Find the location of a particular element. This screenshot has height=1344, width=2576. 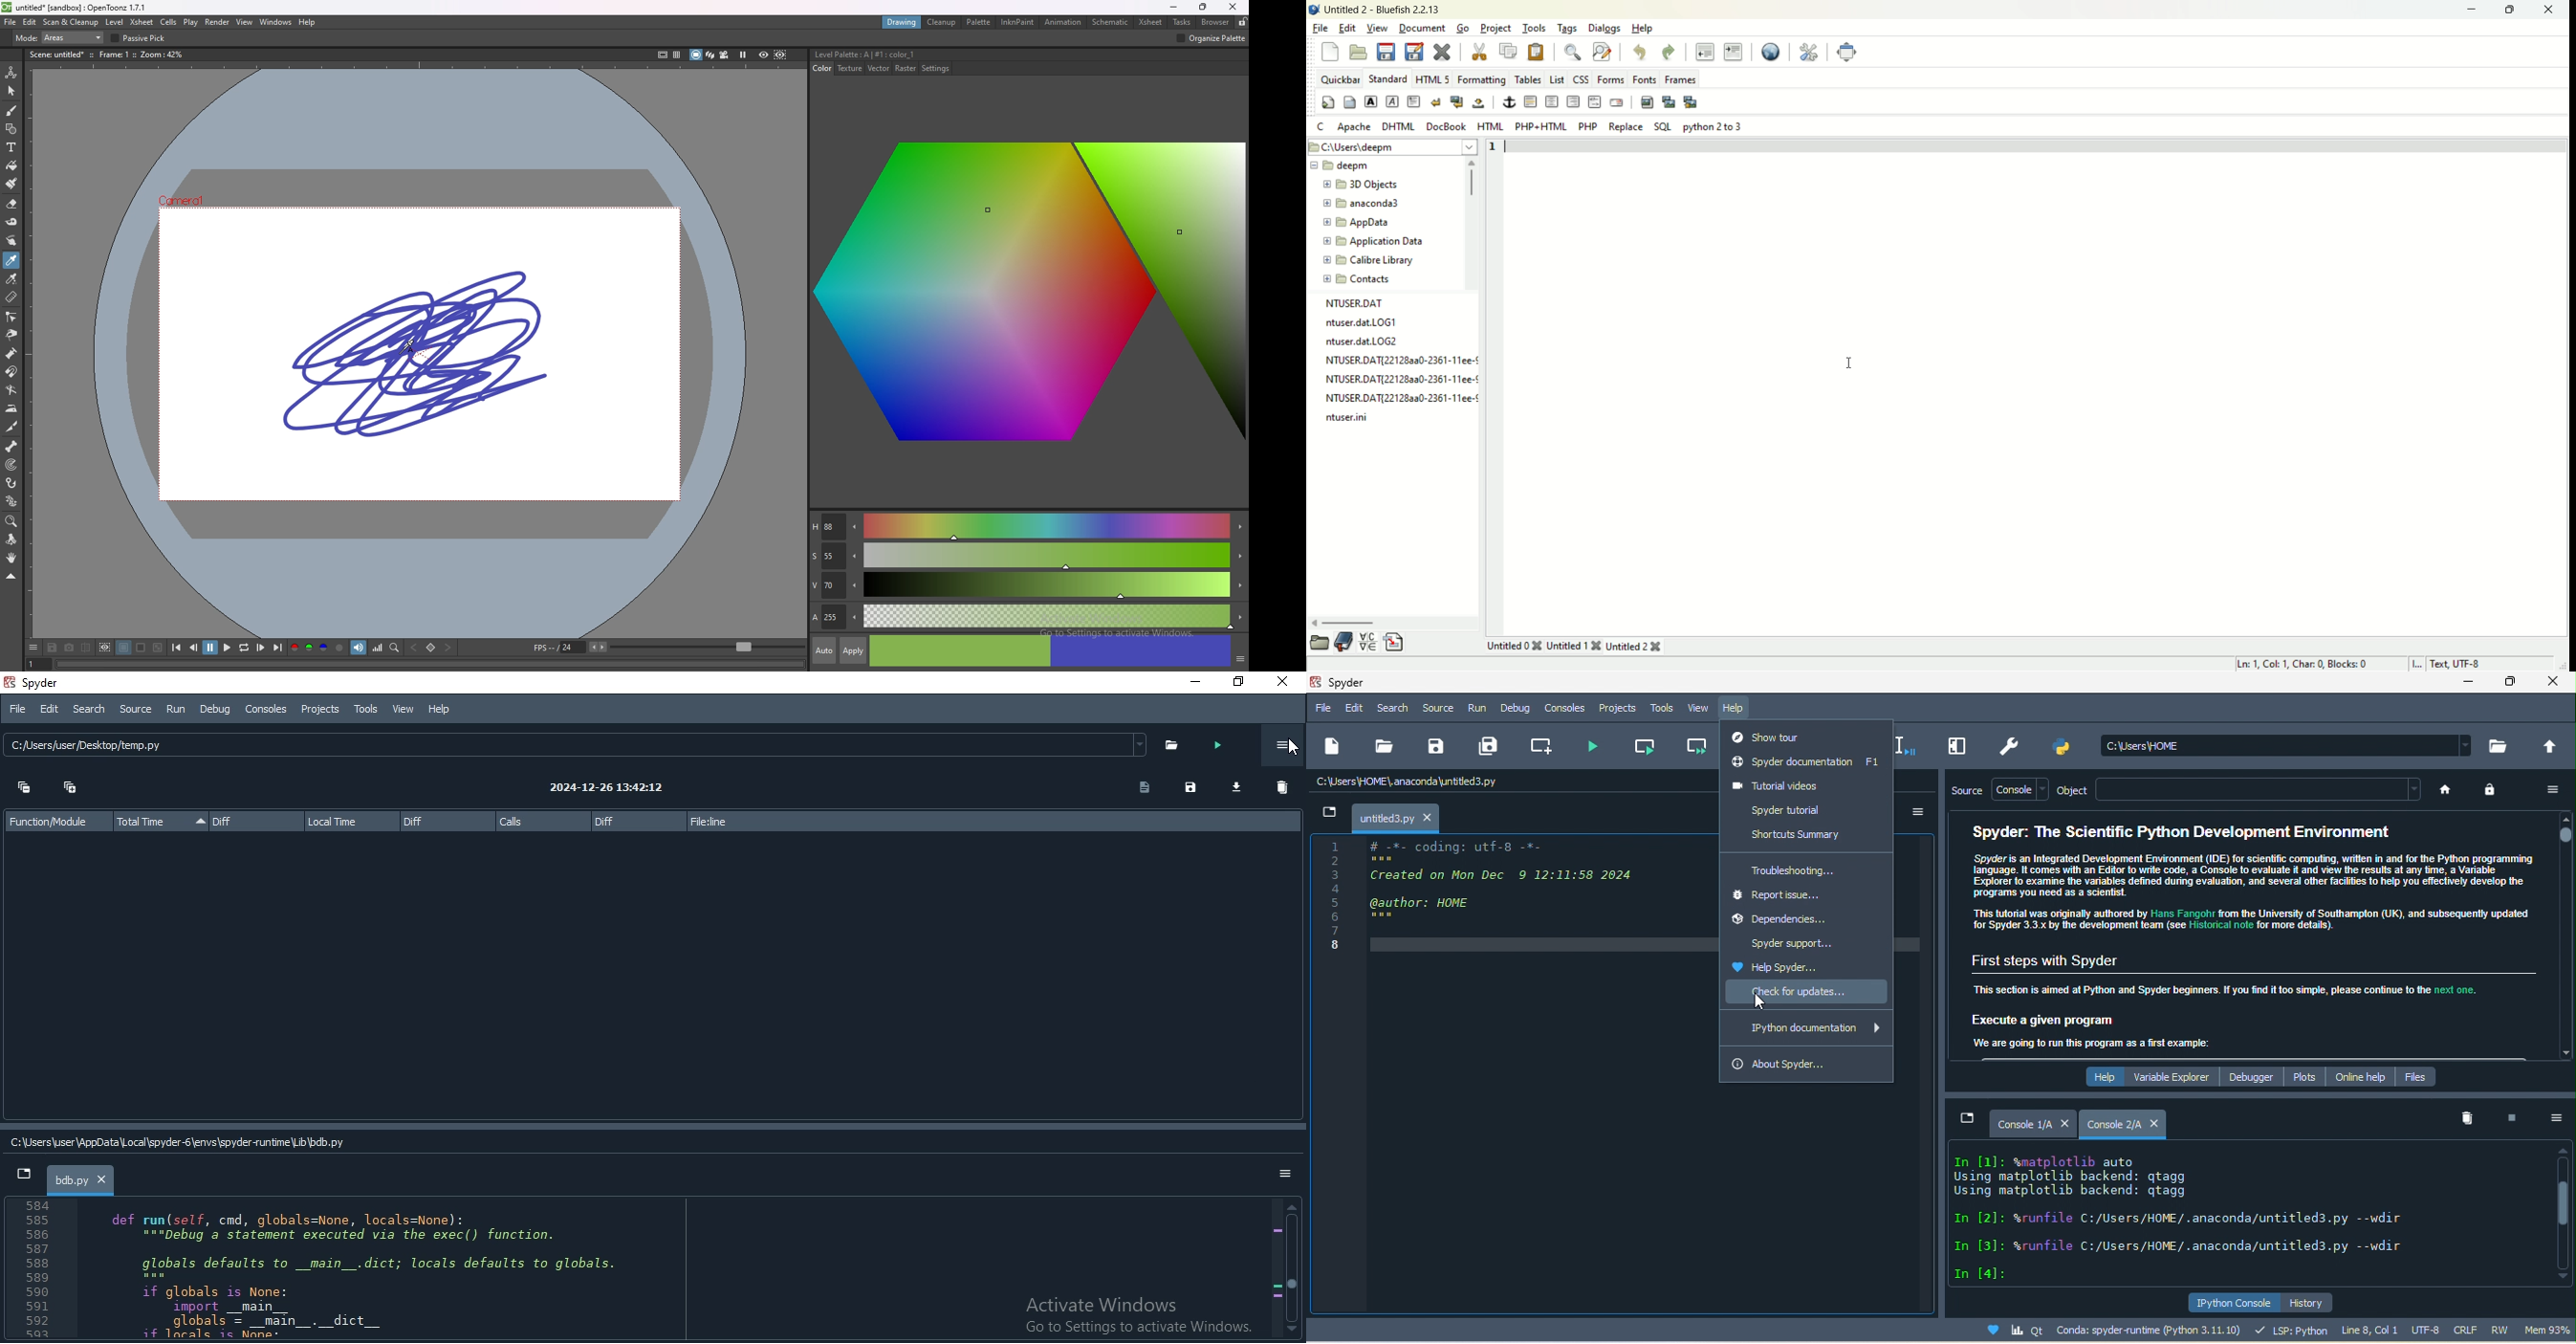

debugger is located at coordinates (2254, 1076).